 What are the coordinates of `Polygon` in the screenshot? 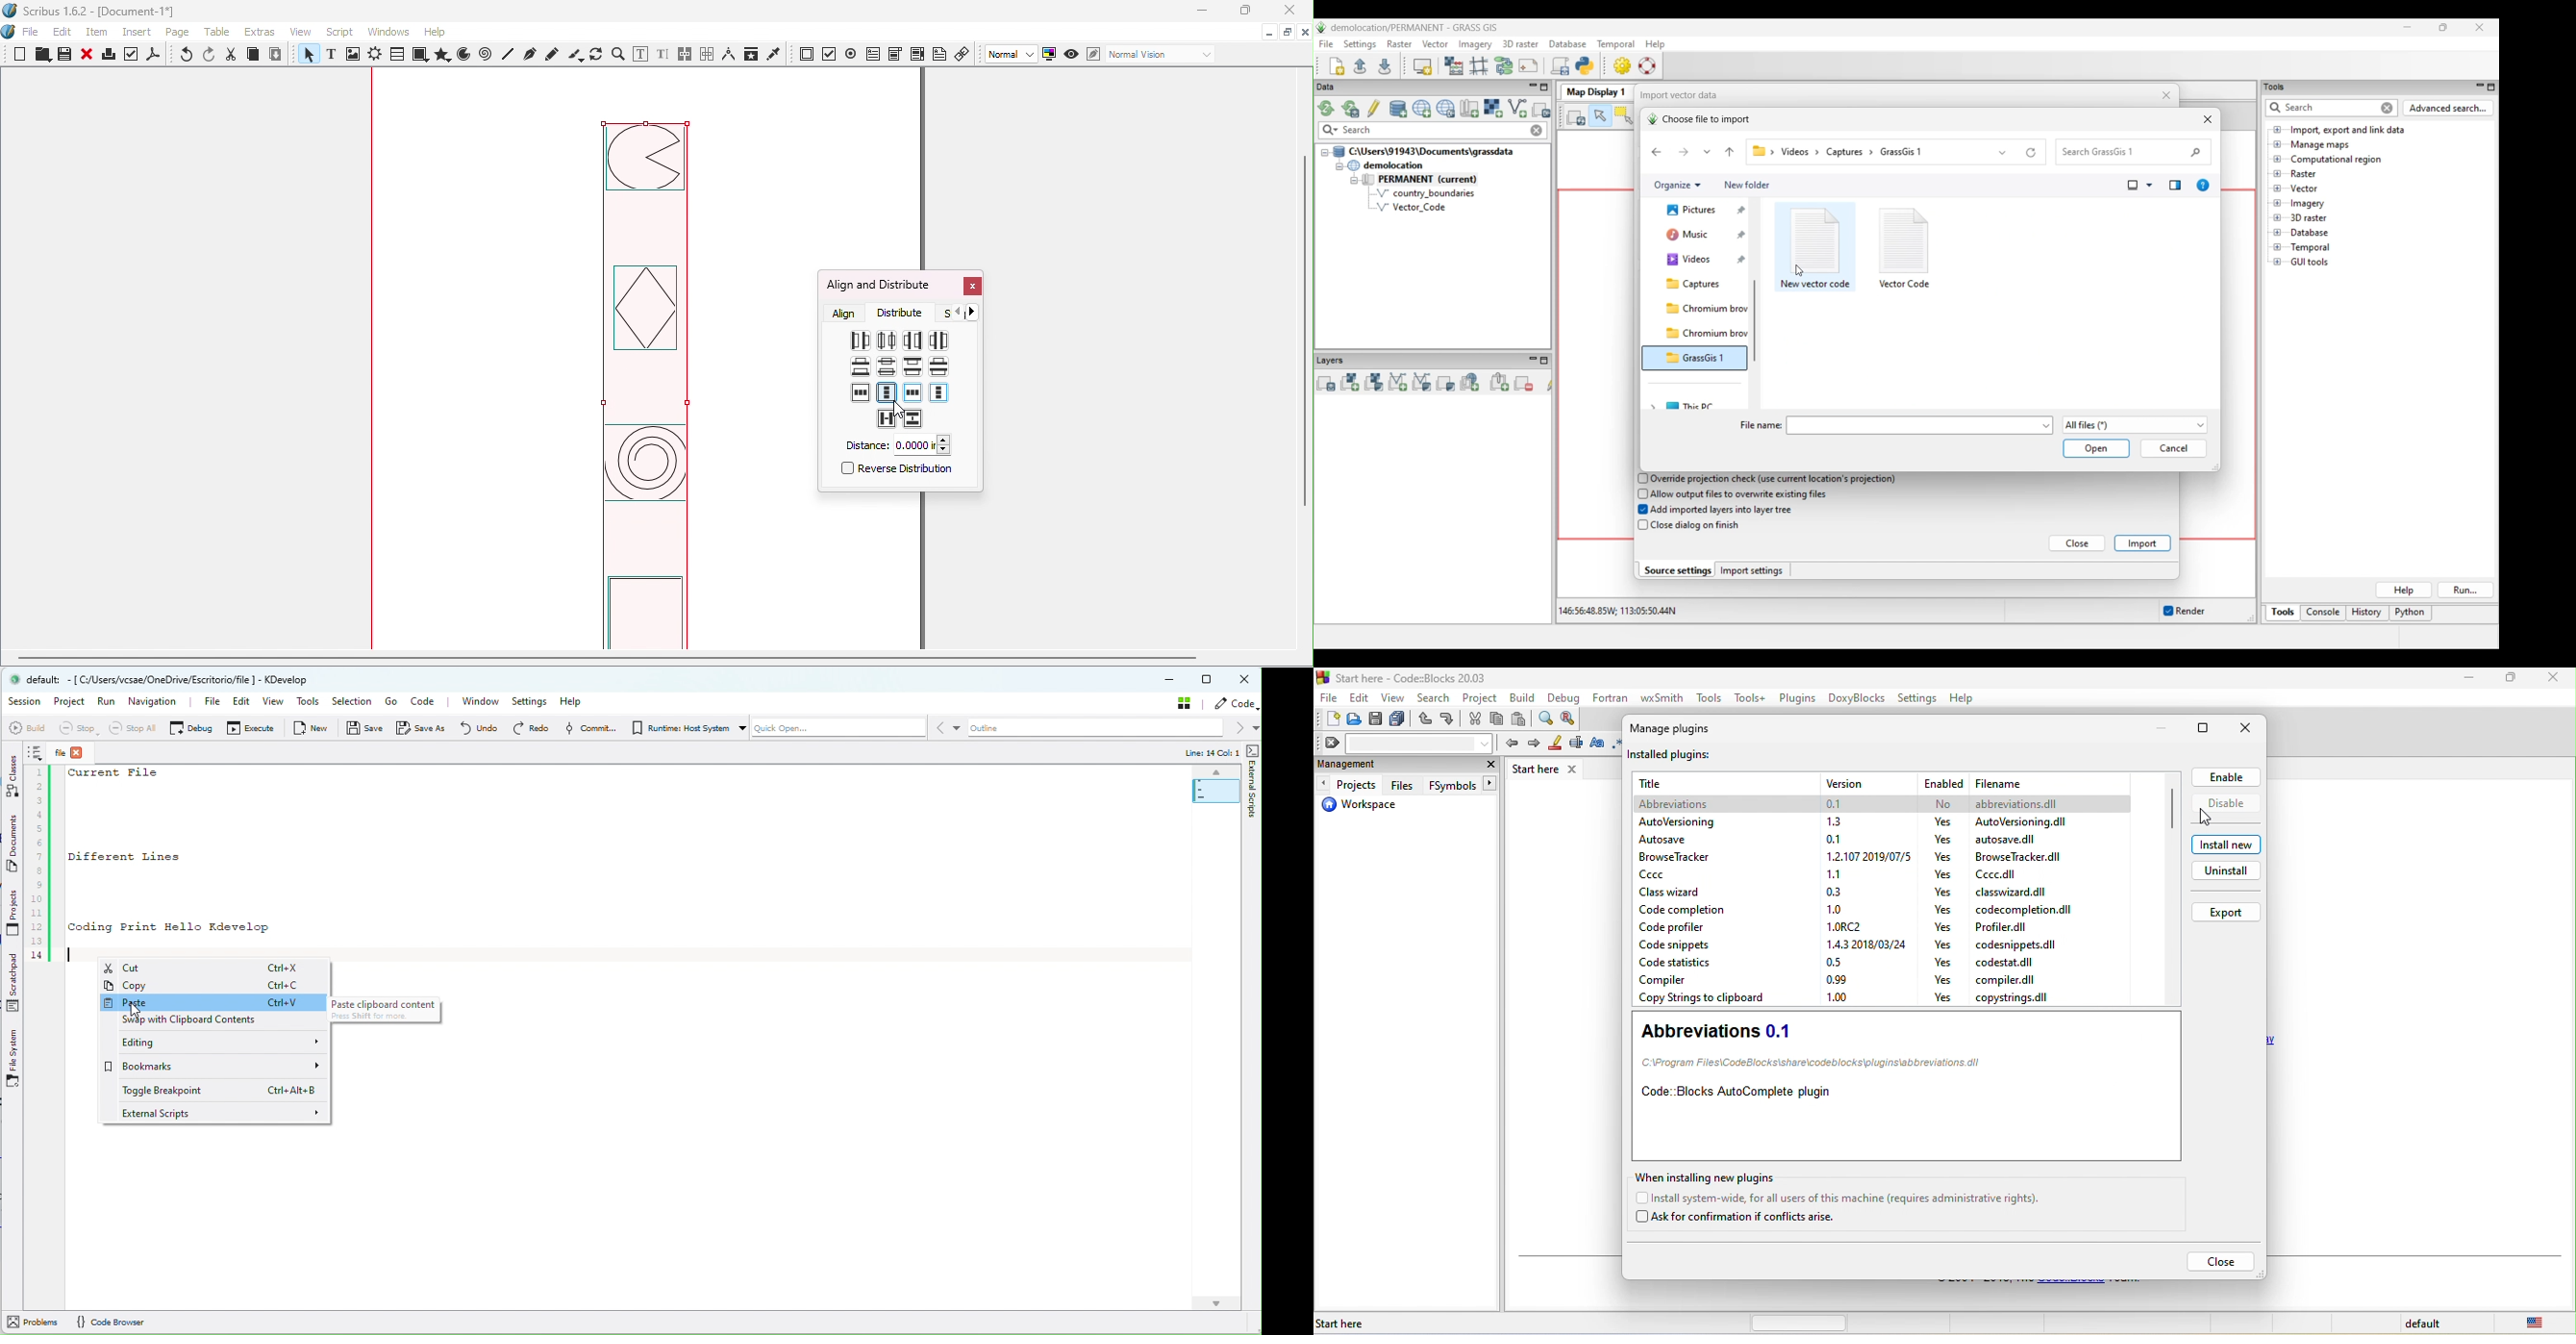 It's located at (440, 55).